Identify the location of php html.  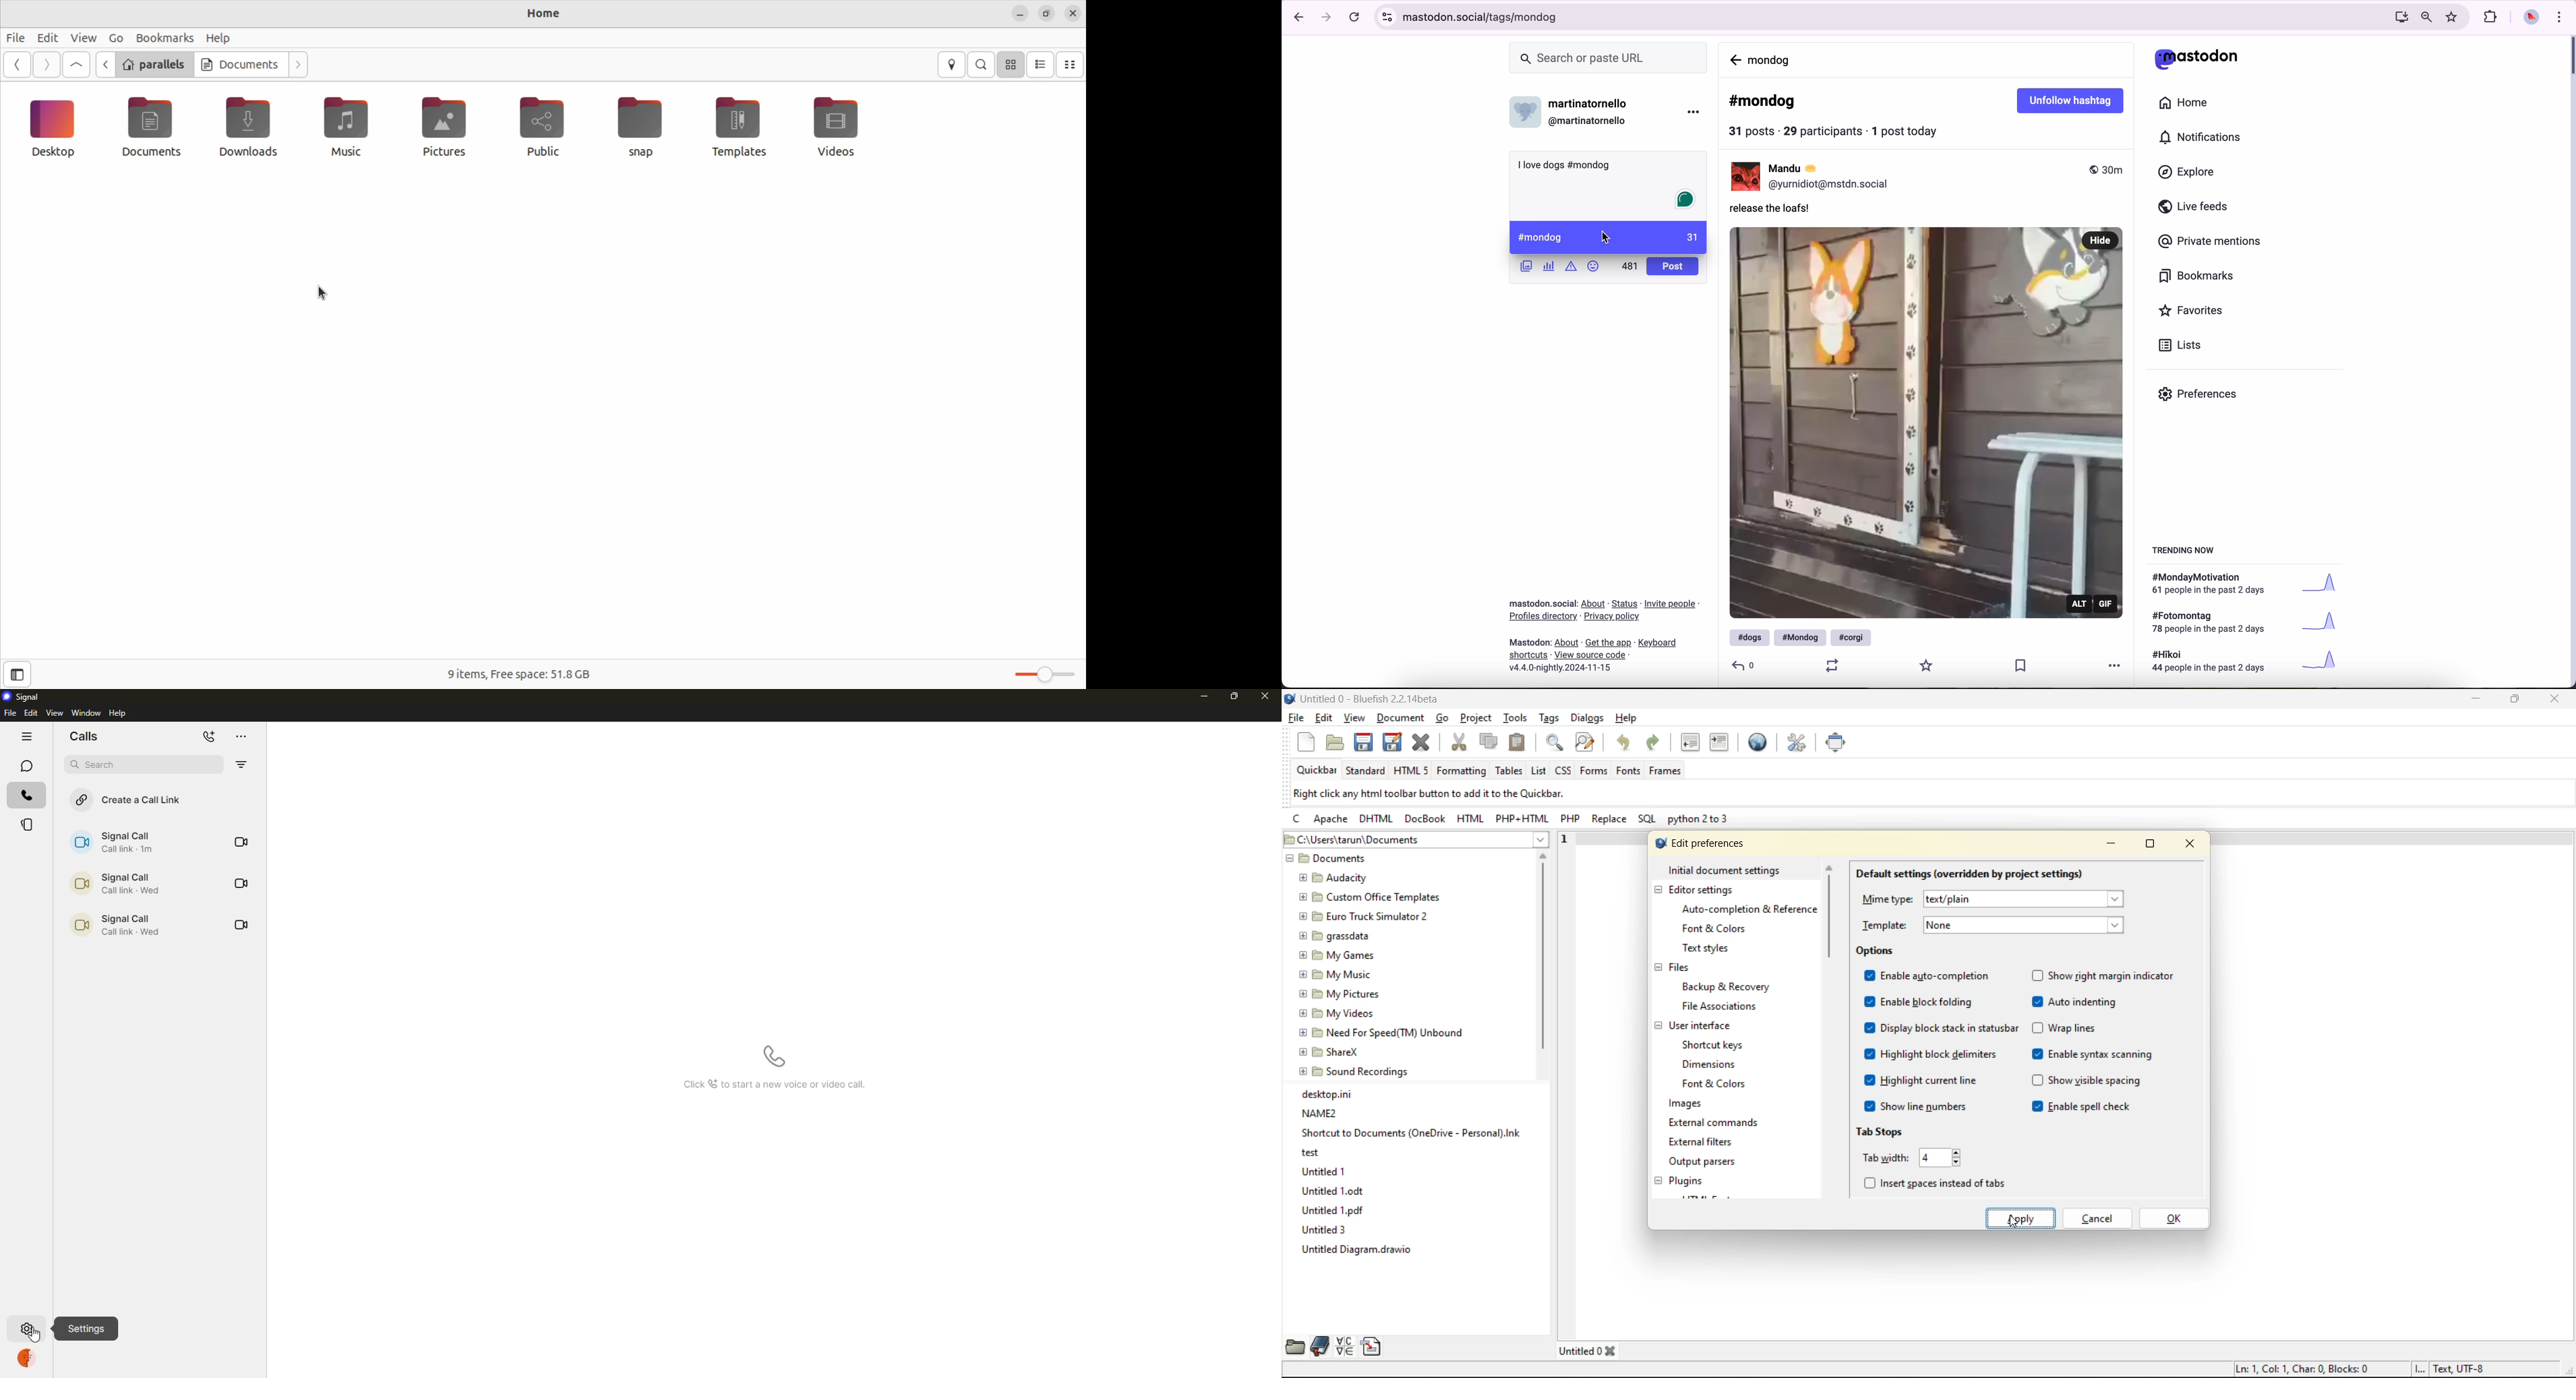
(1517, 818).